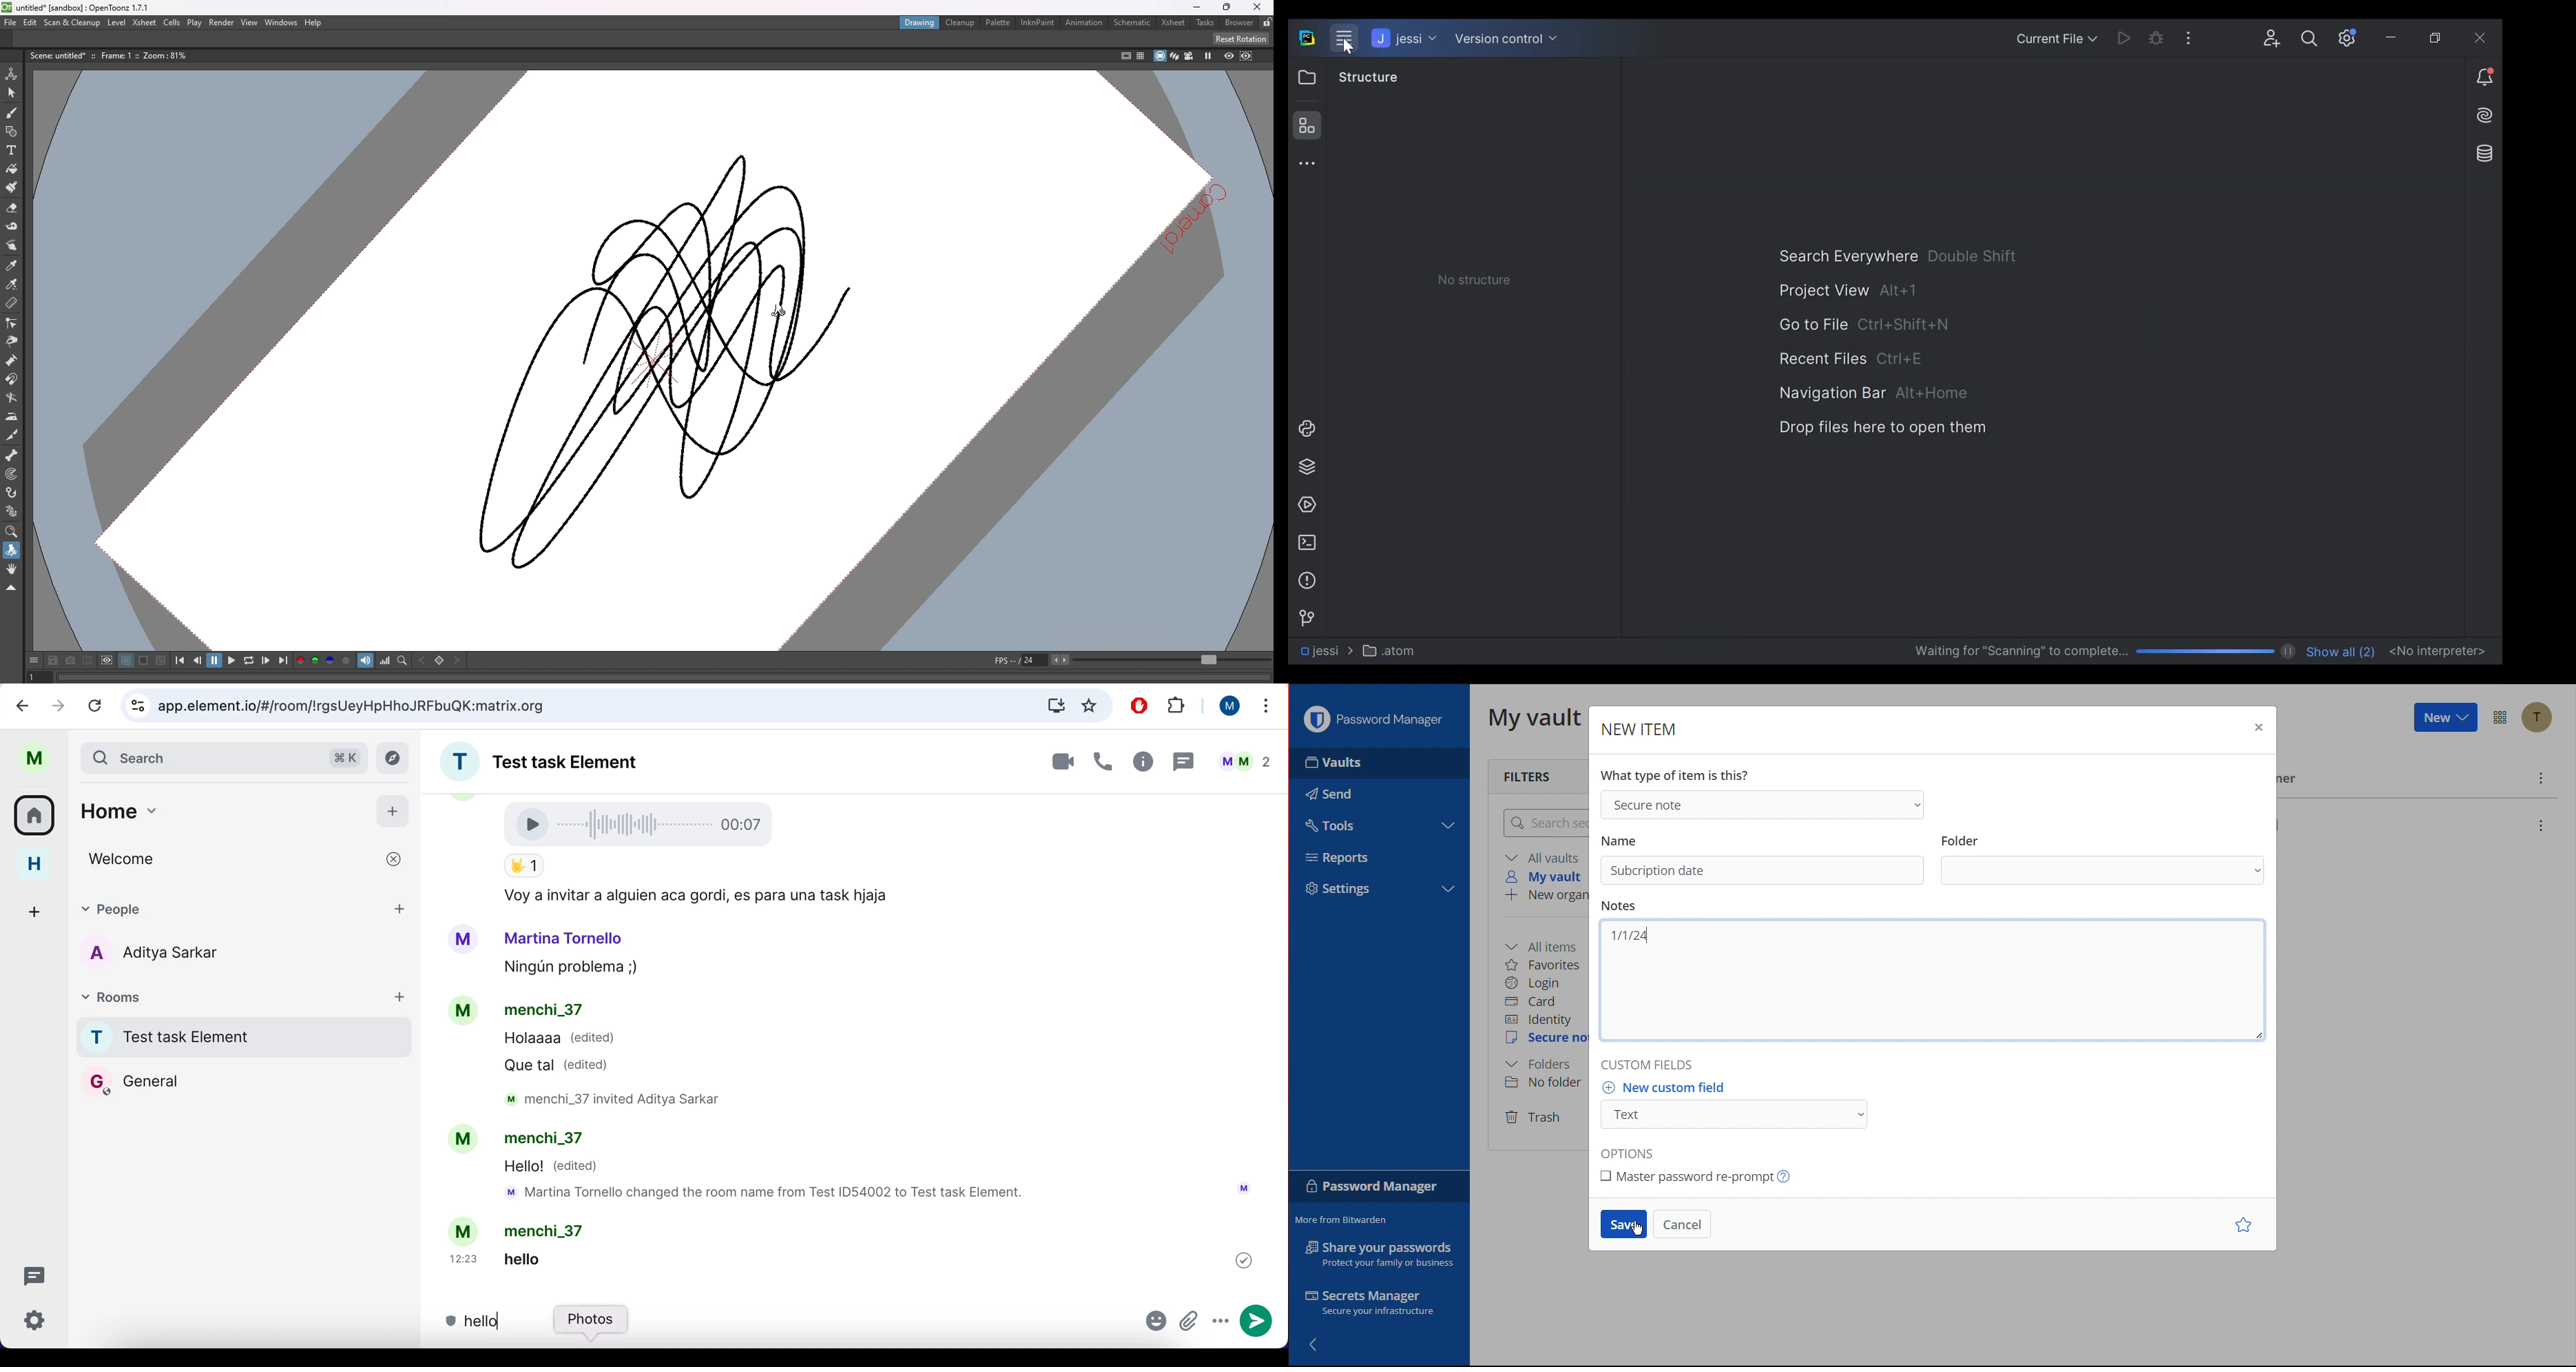  Describe the element at coordinates (1055, 705) in the screenshot. I see `downloads` at that location.